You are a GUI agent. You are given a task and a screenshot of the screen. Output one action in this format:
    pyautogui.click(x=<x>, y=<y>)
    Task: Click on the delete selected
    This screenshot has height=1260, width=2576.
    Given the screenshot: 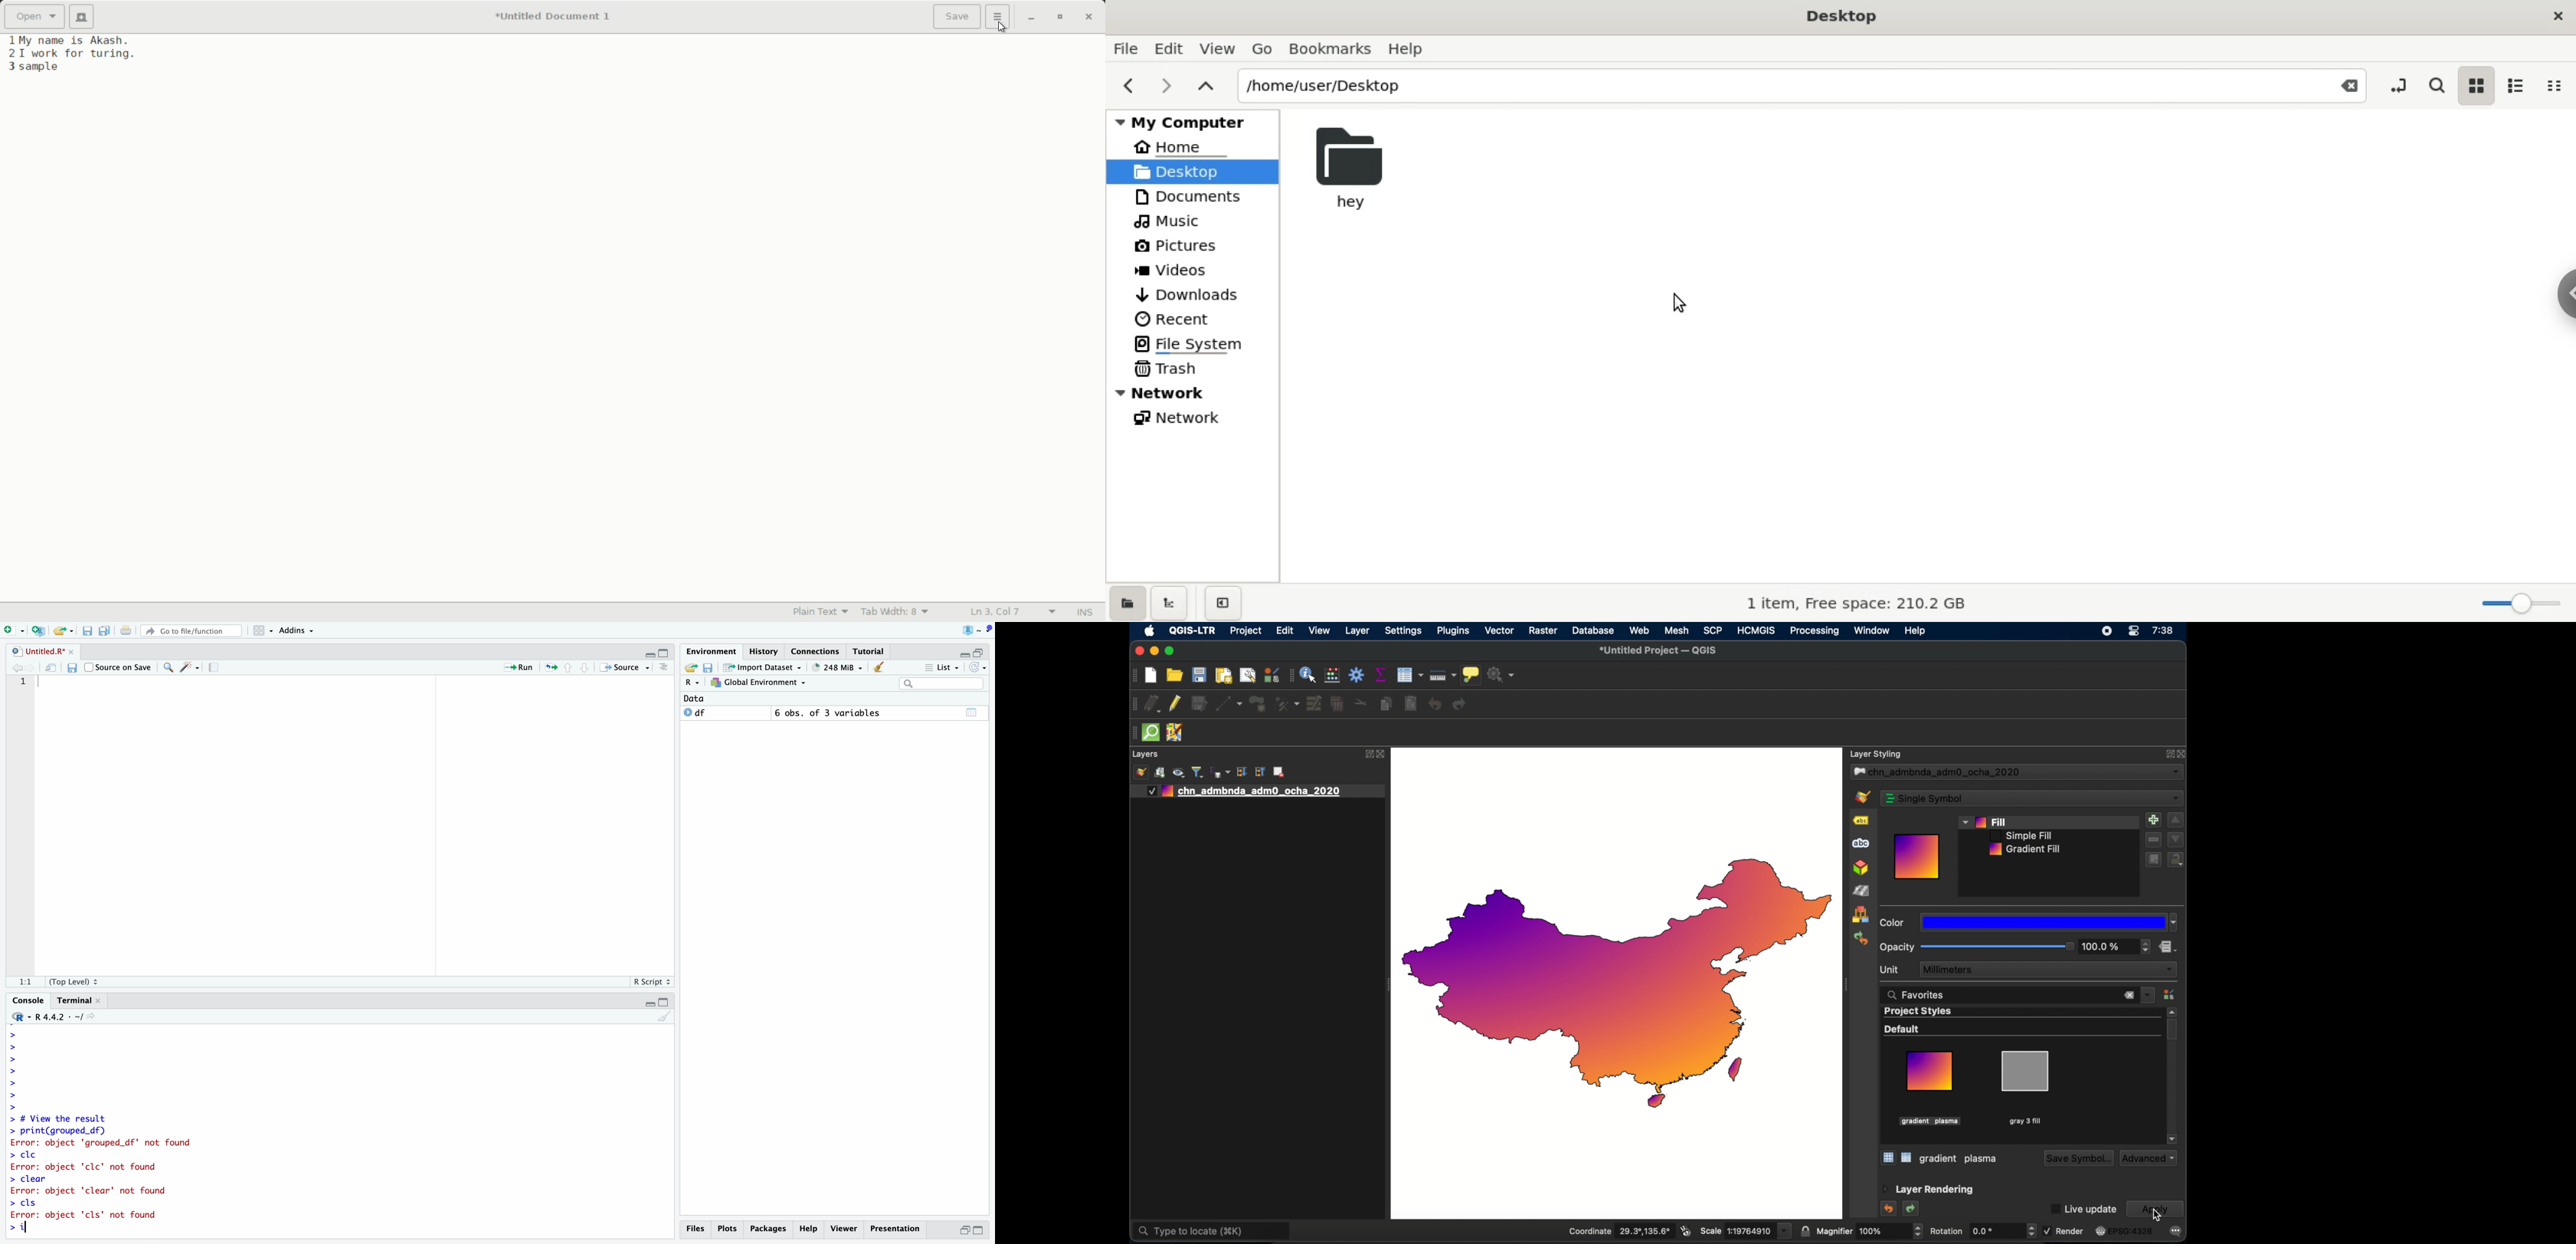 What is the action you would take?
    pyautogui.click(x=1339, y=704)
    